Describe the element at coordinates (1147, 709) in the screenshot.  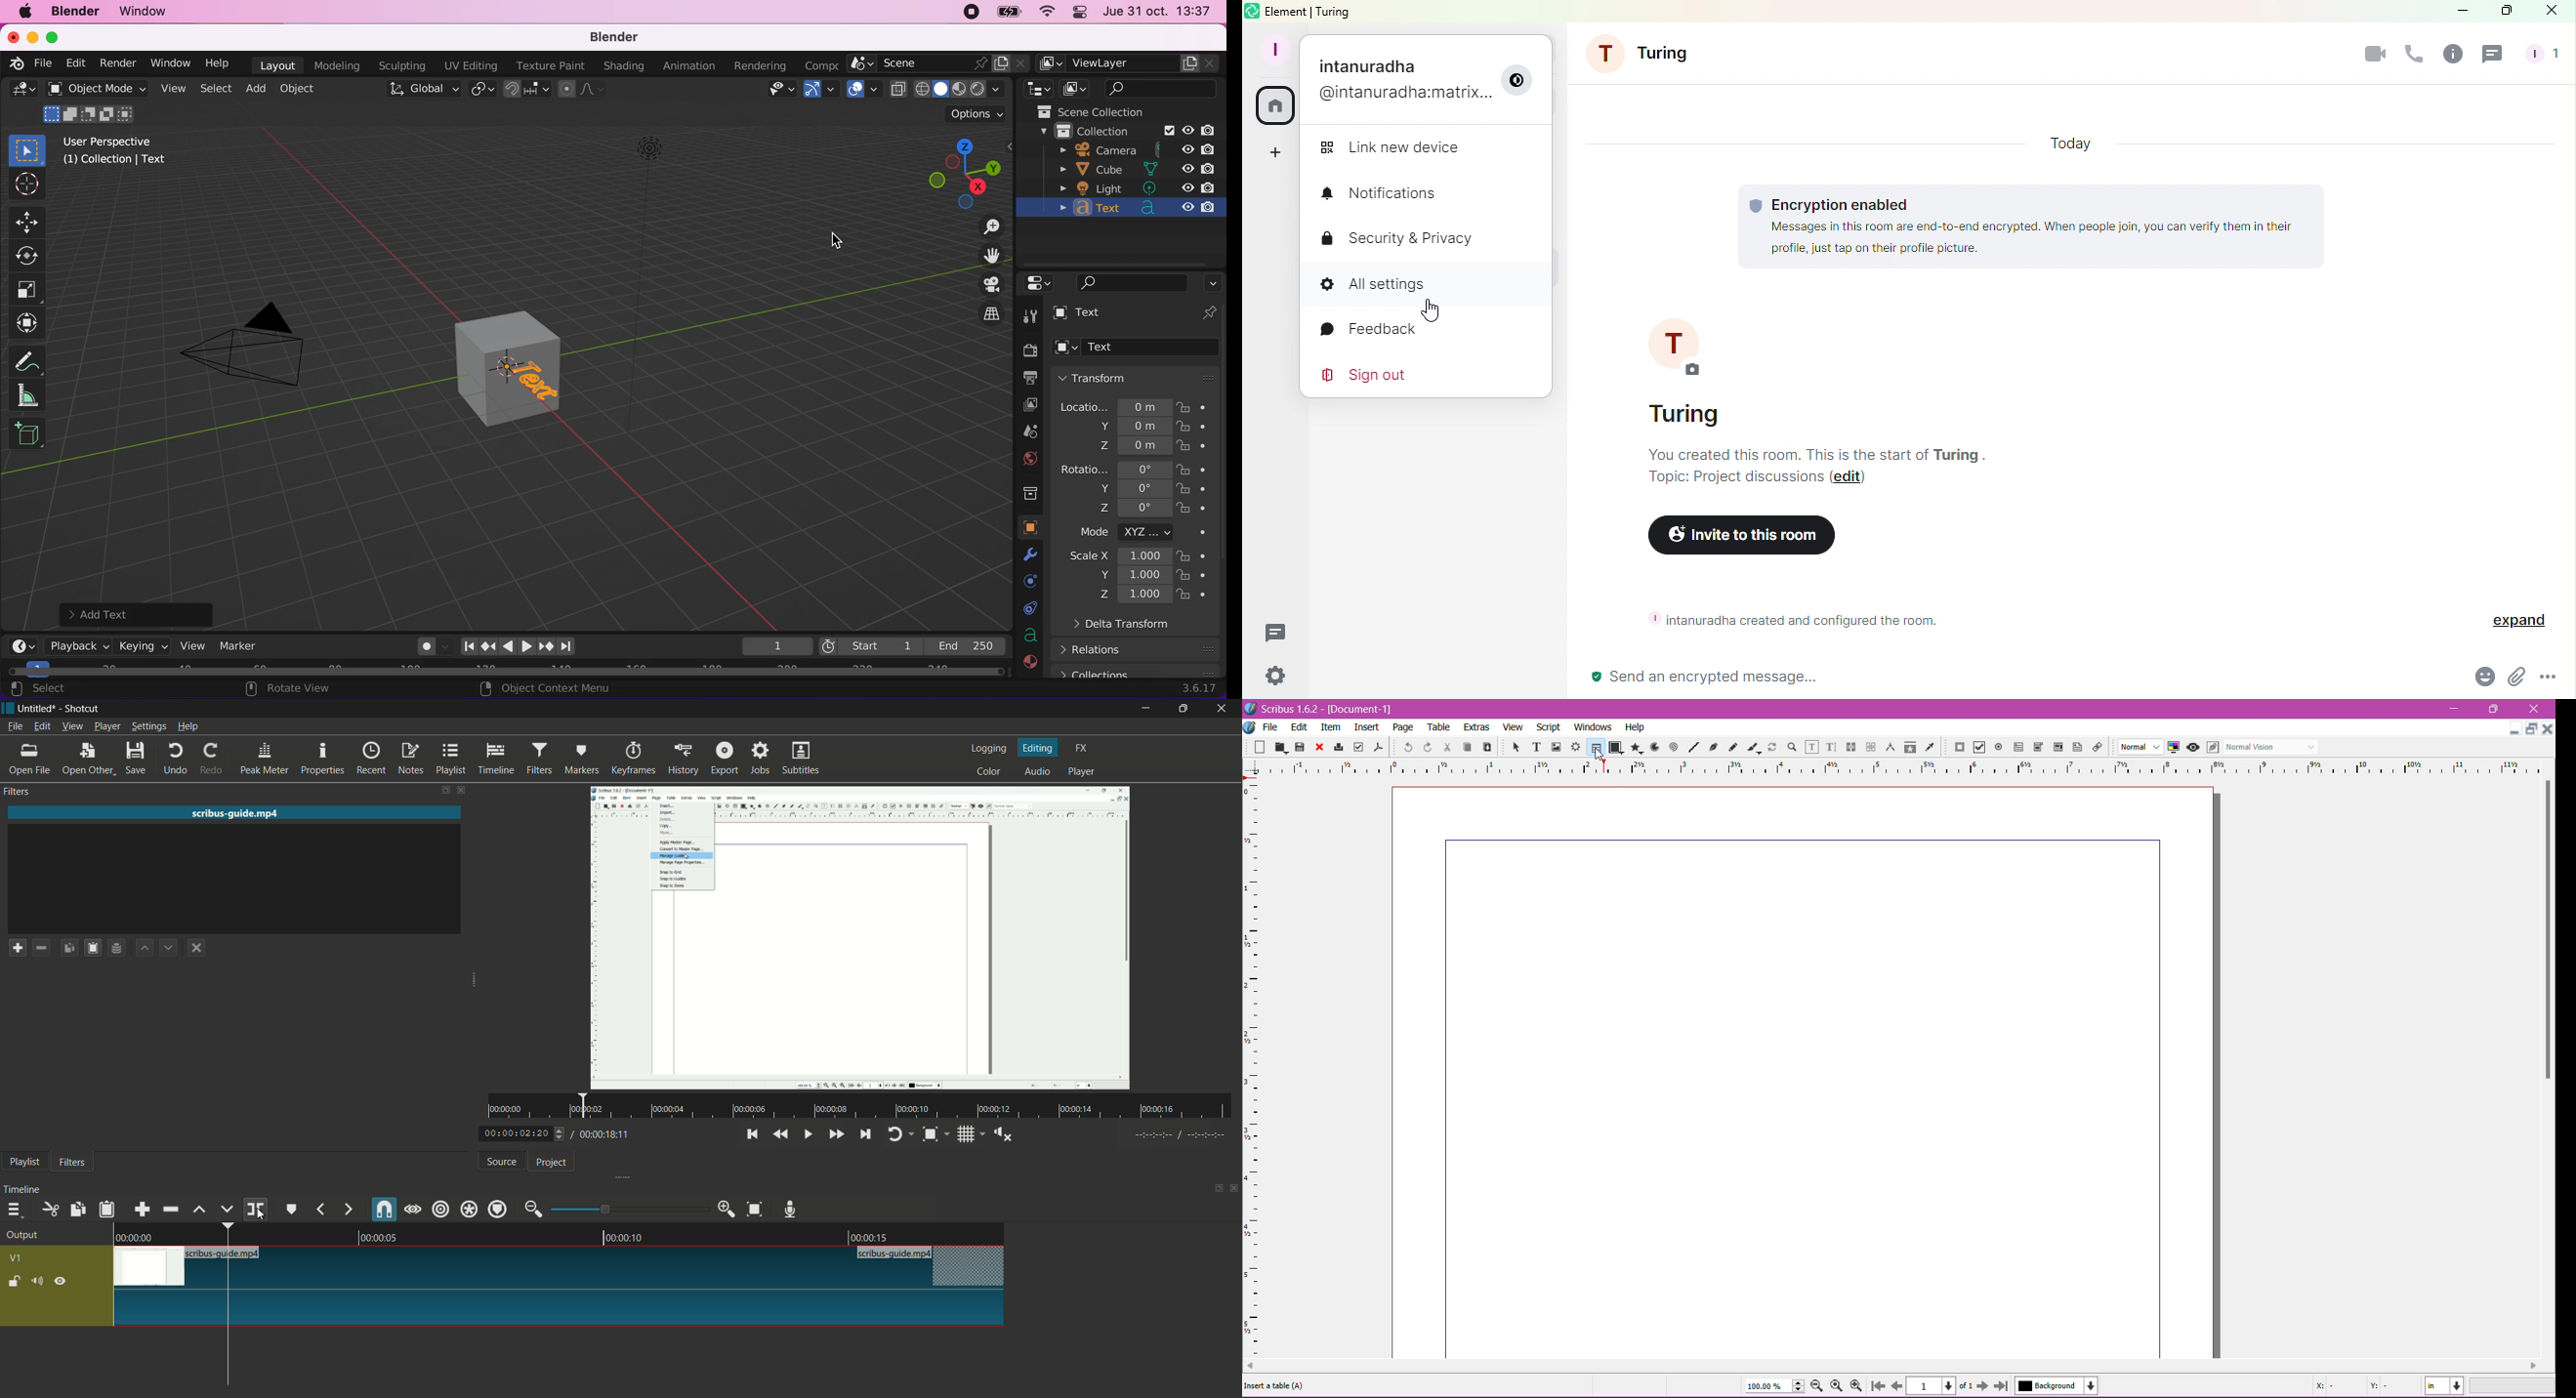
I see `minimize` at that location.